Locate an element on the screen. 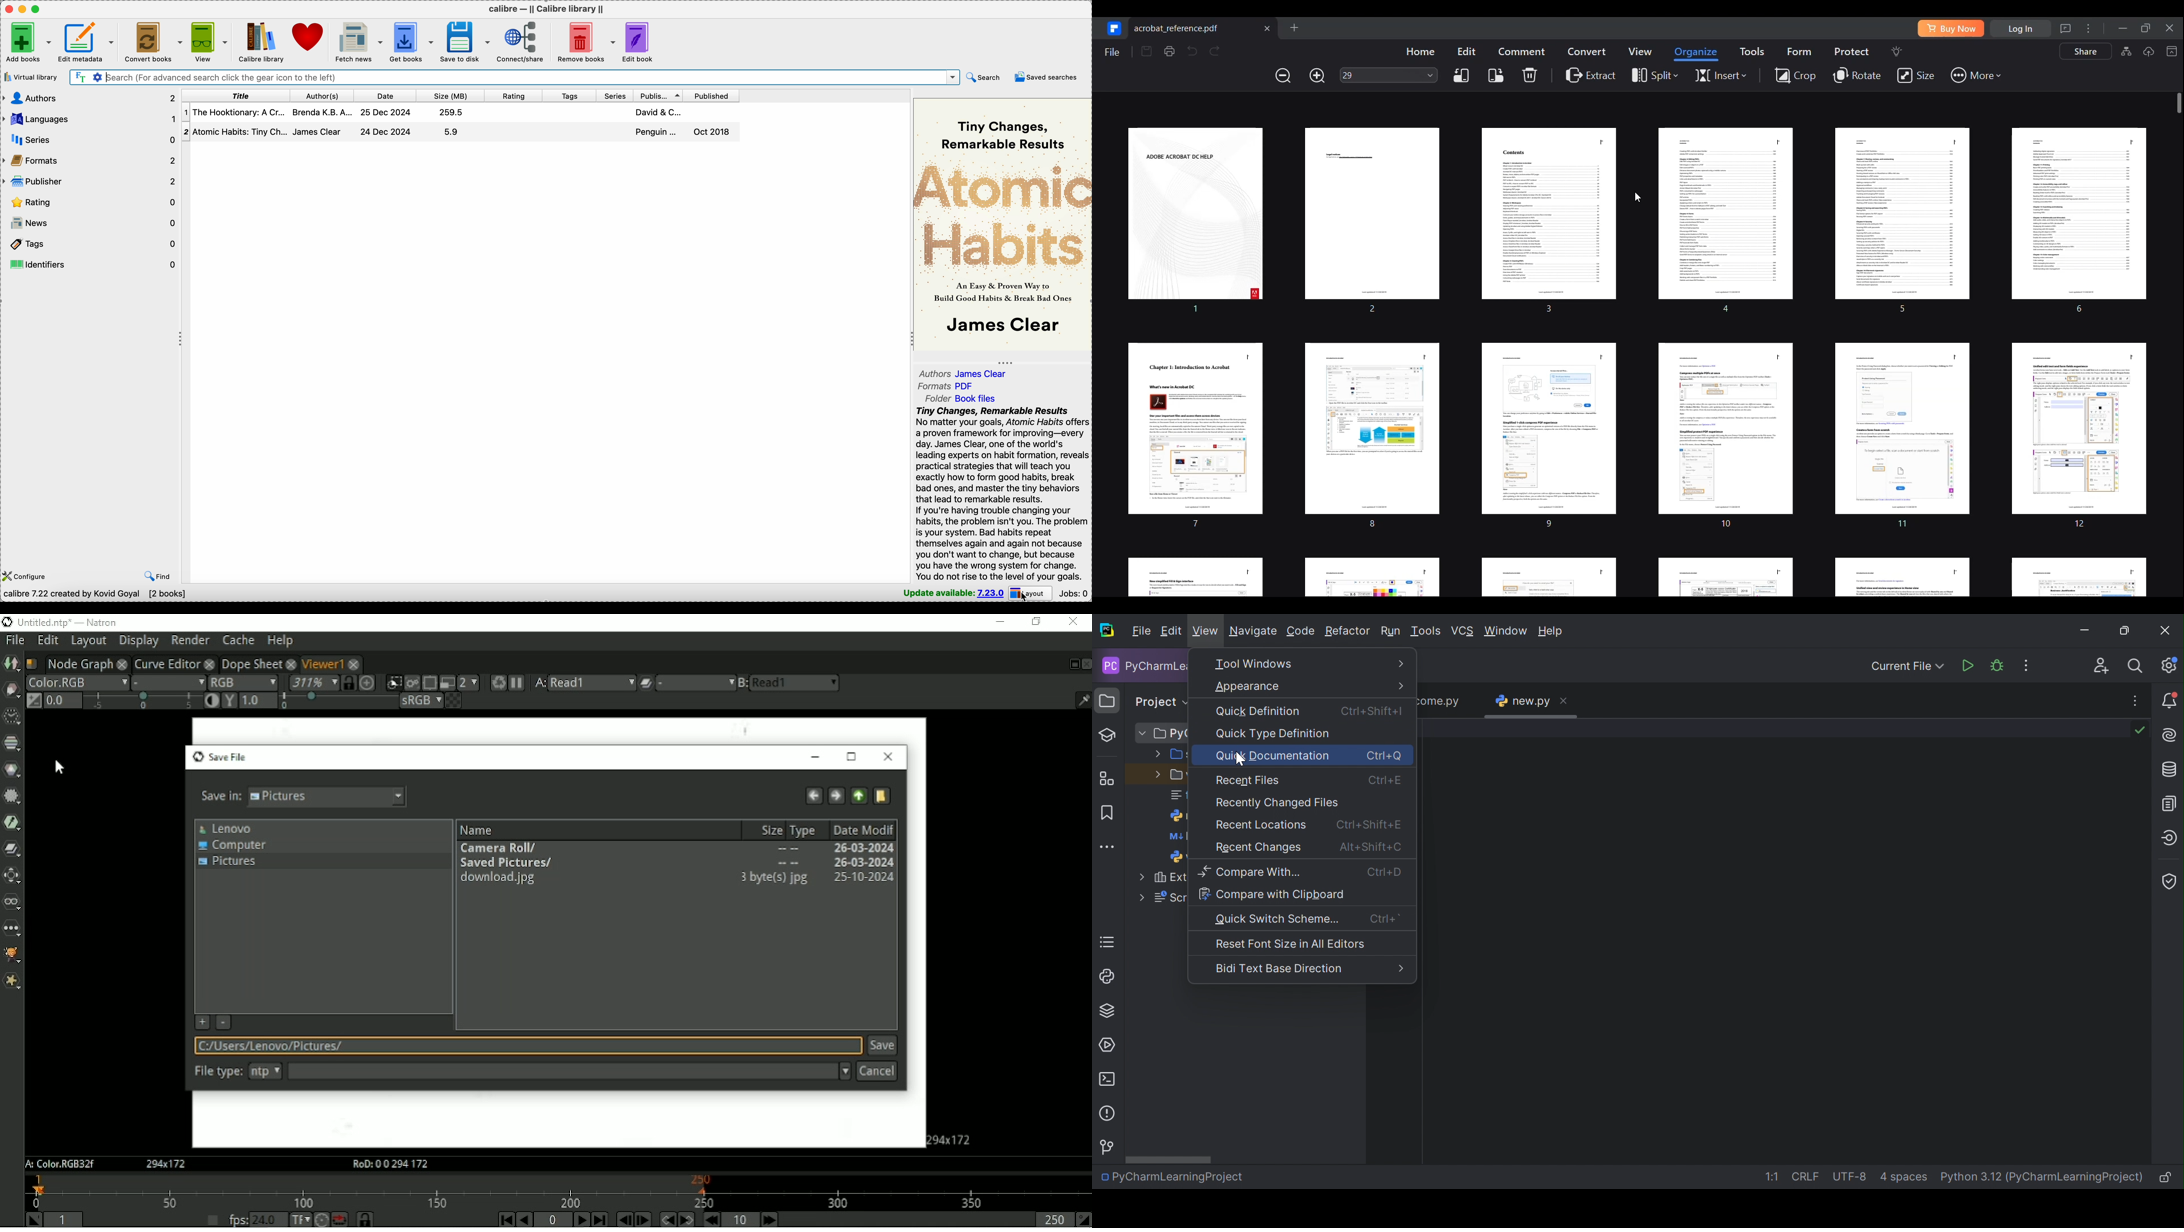 The width and height of the screenshot is (2184, 1232). authors is located at coordinates (89, 98).